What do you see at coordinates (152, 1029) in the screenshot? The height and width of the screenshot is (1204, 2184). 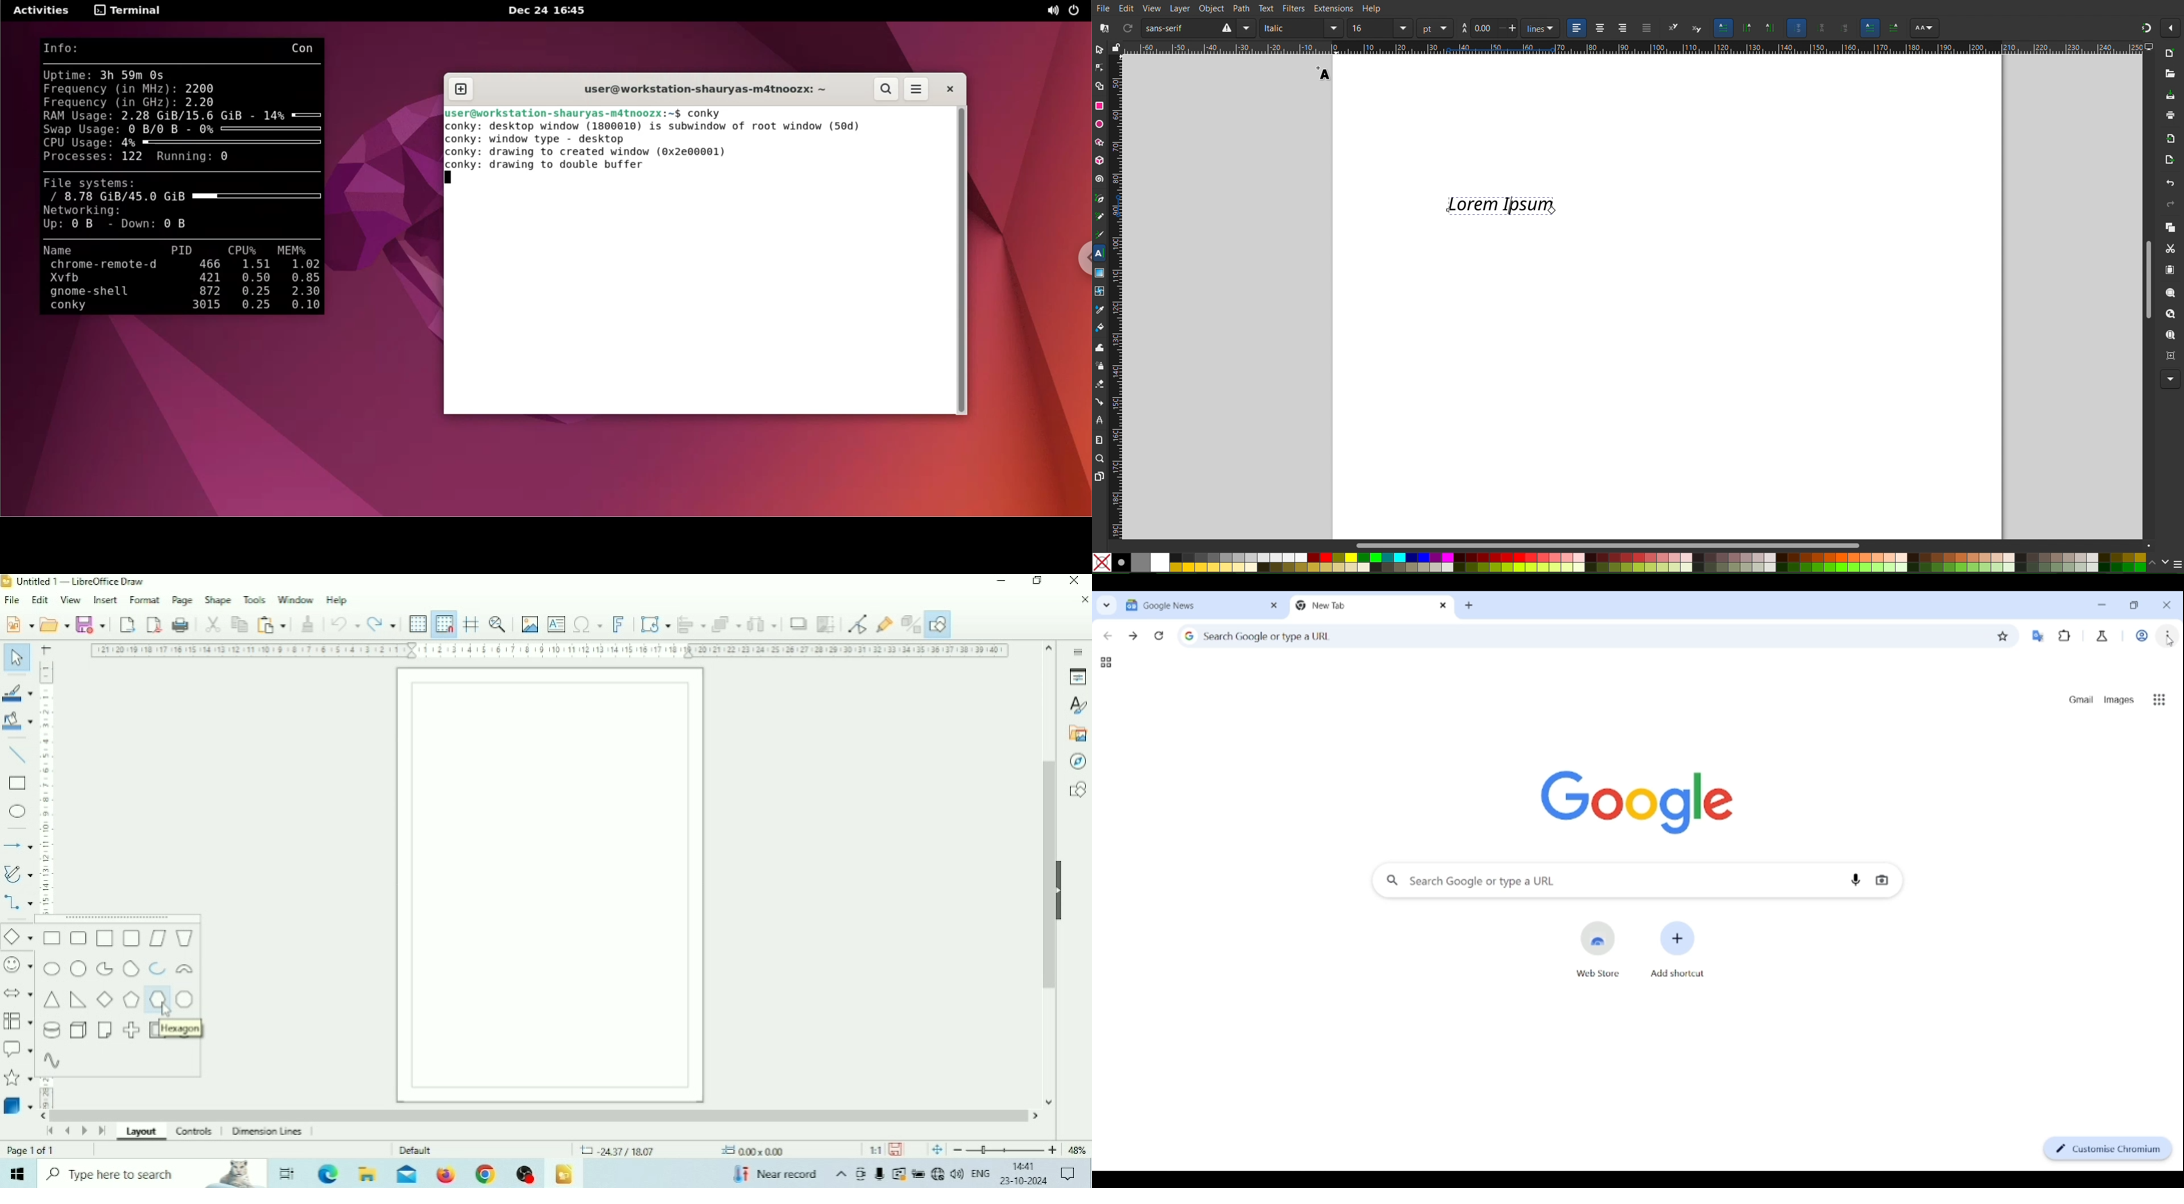 I see `Frame` at bounding box center [152, 1029].